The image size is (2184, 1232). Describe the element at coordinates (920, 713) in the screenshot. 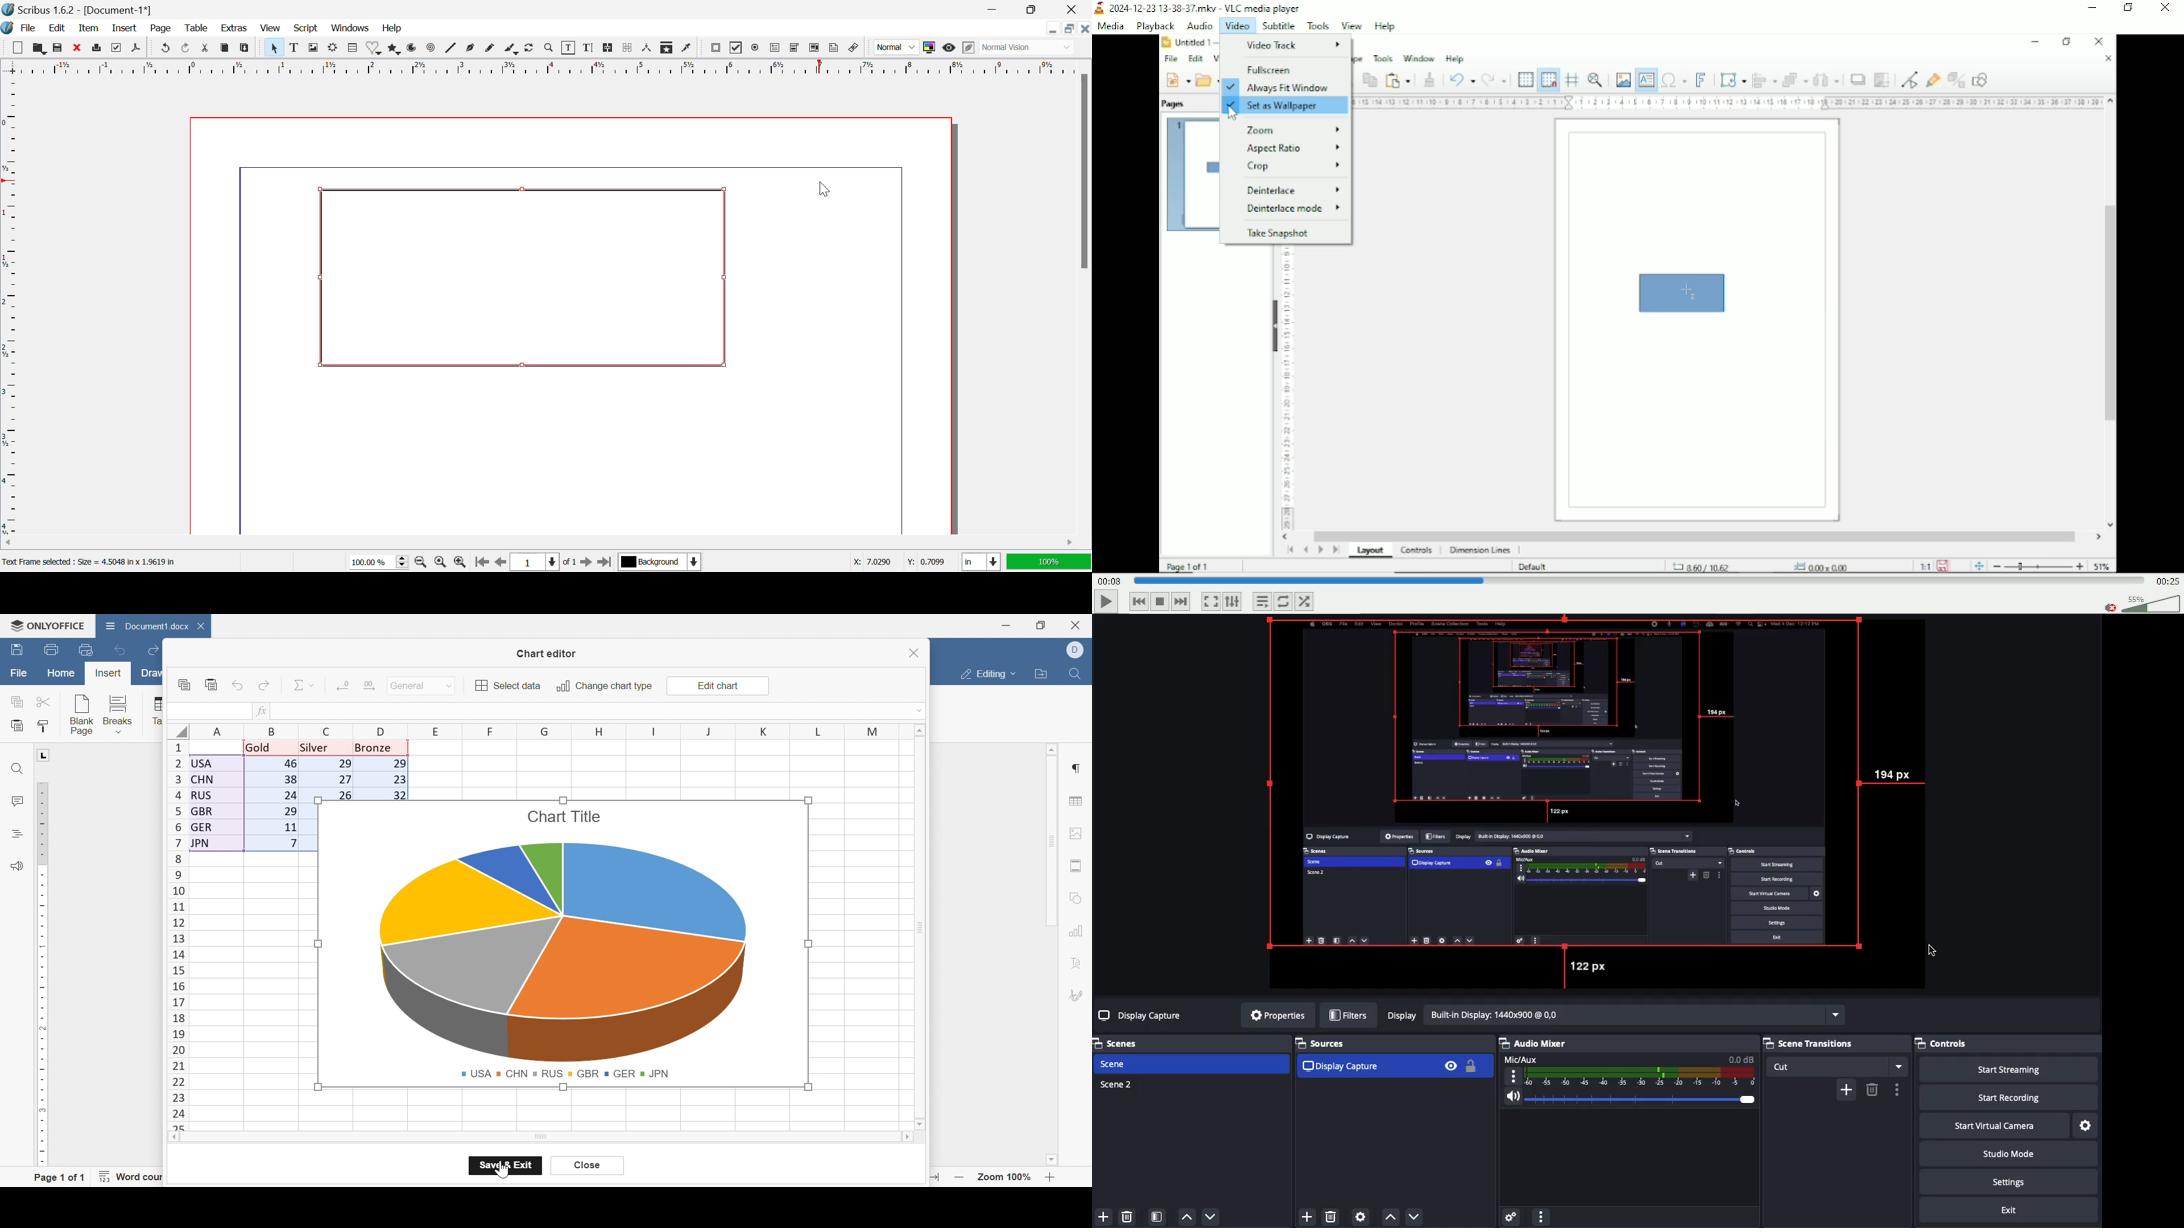

I see `Drop down` at that location.